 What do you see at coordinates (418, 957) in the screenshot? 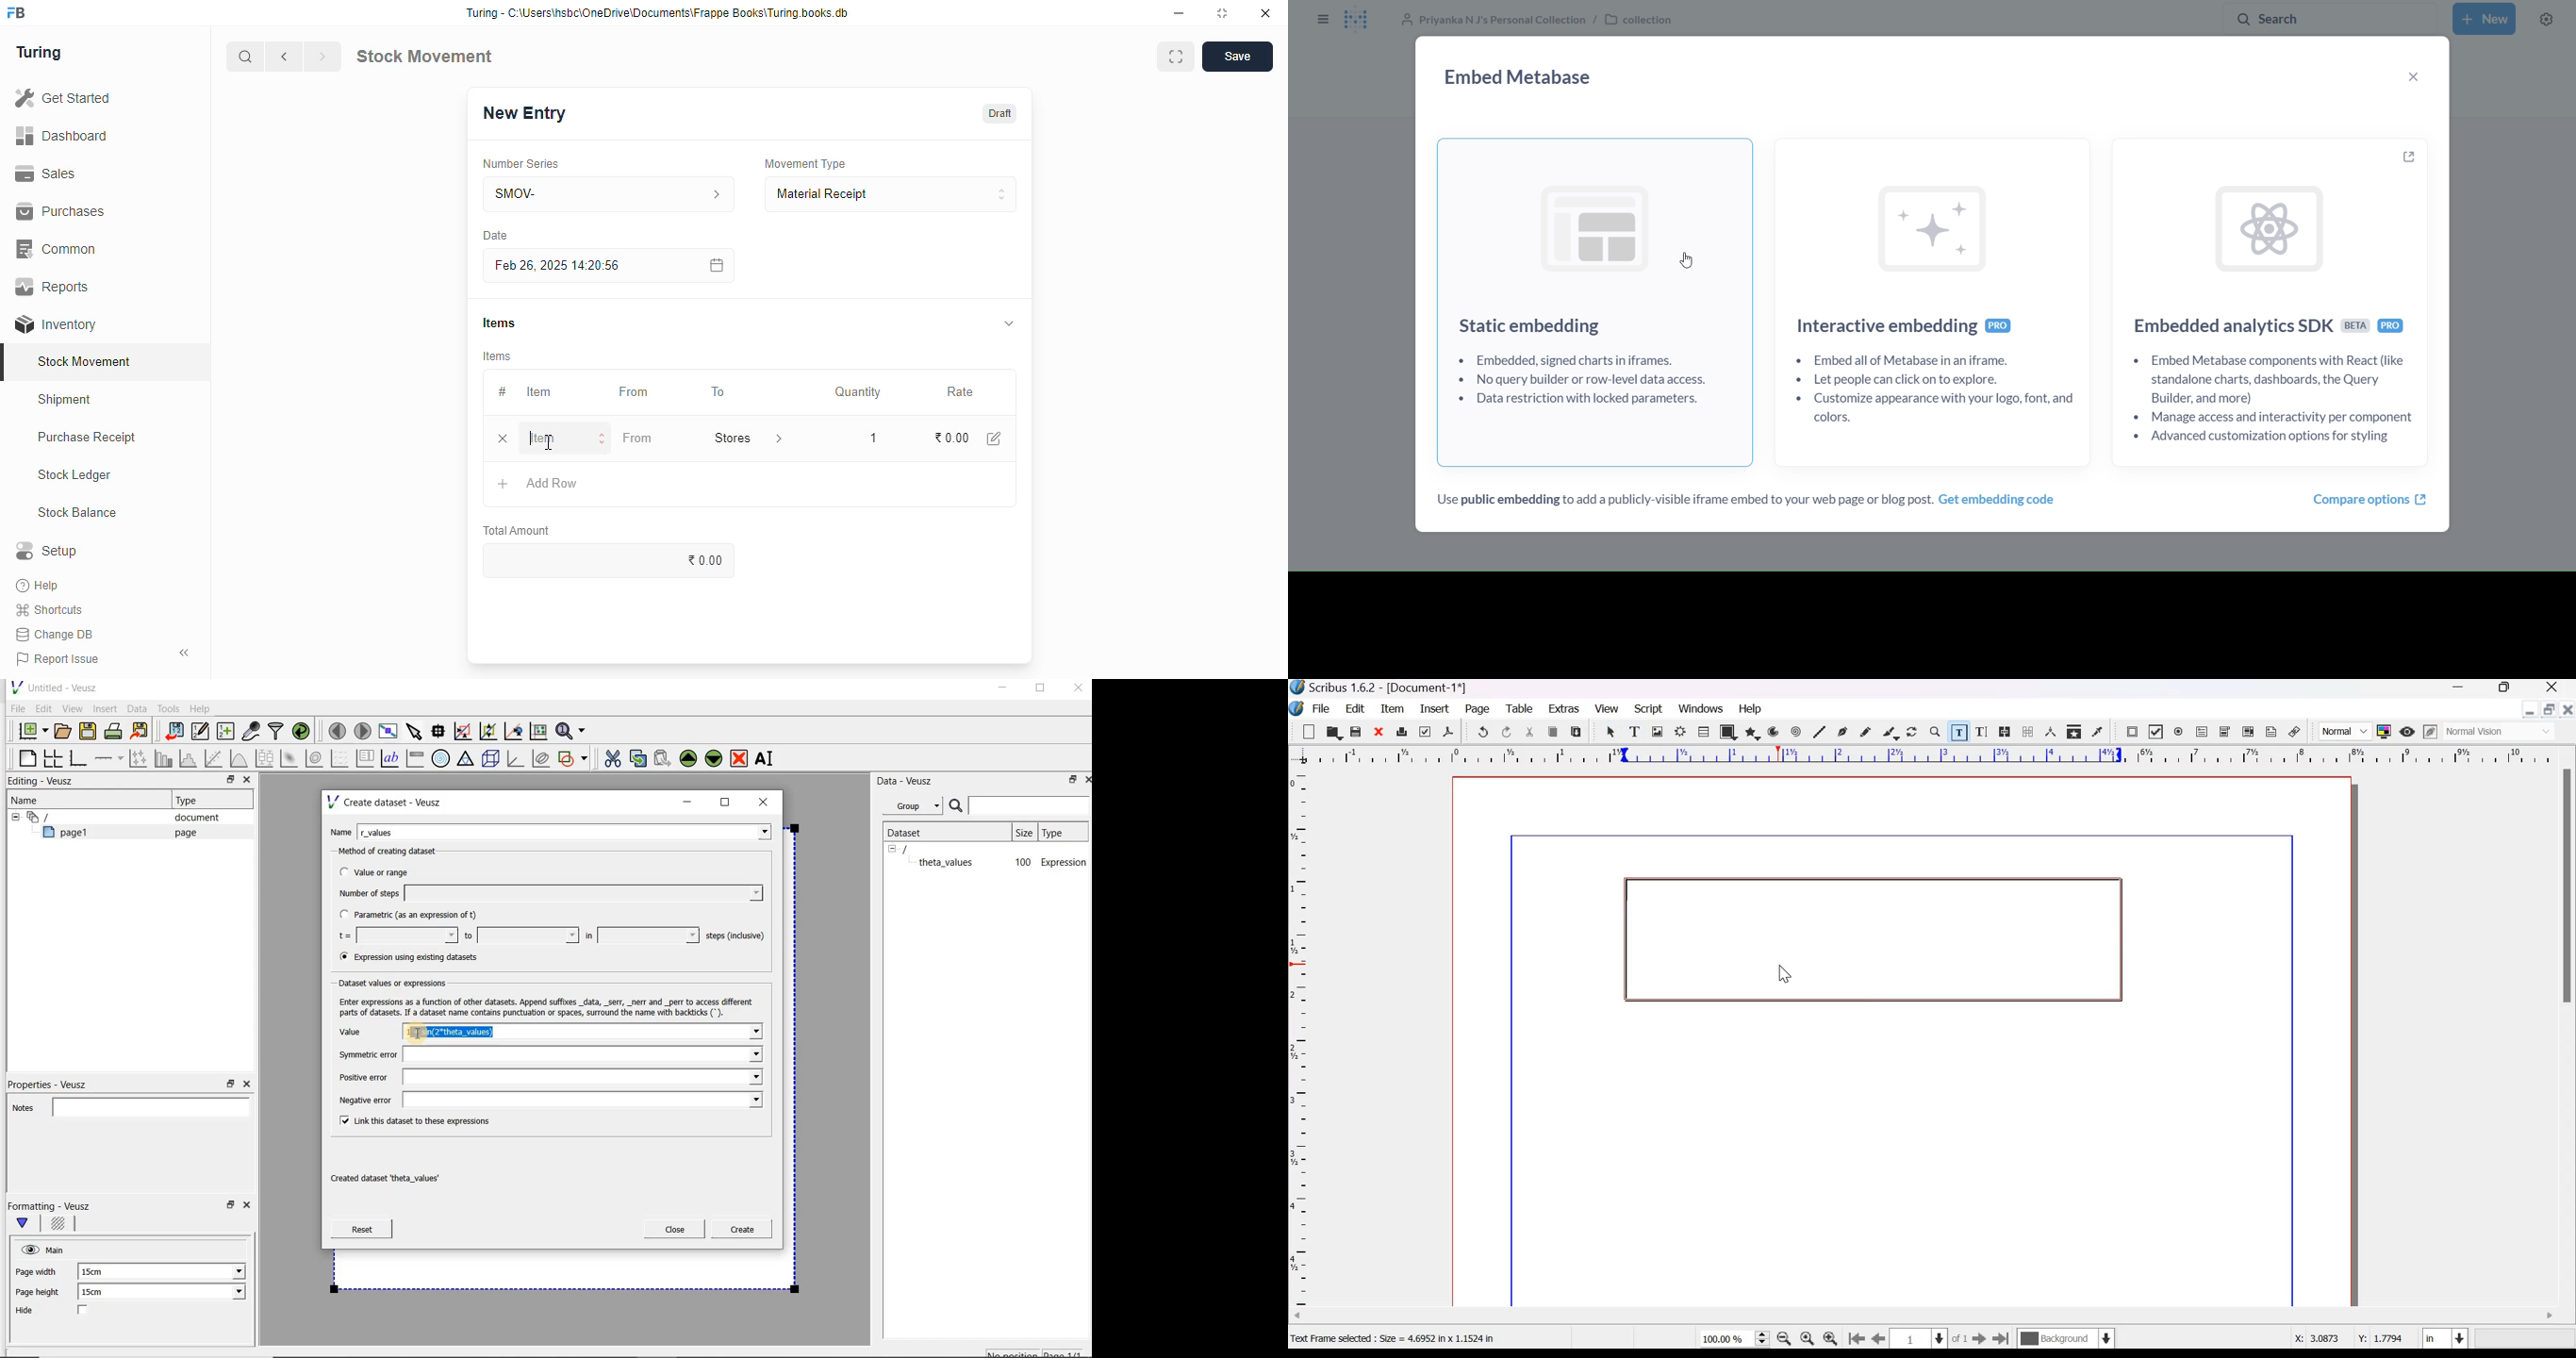
I see `(® Expression using existing datasets` at bounding box center [418, 957].